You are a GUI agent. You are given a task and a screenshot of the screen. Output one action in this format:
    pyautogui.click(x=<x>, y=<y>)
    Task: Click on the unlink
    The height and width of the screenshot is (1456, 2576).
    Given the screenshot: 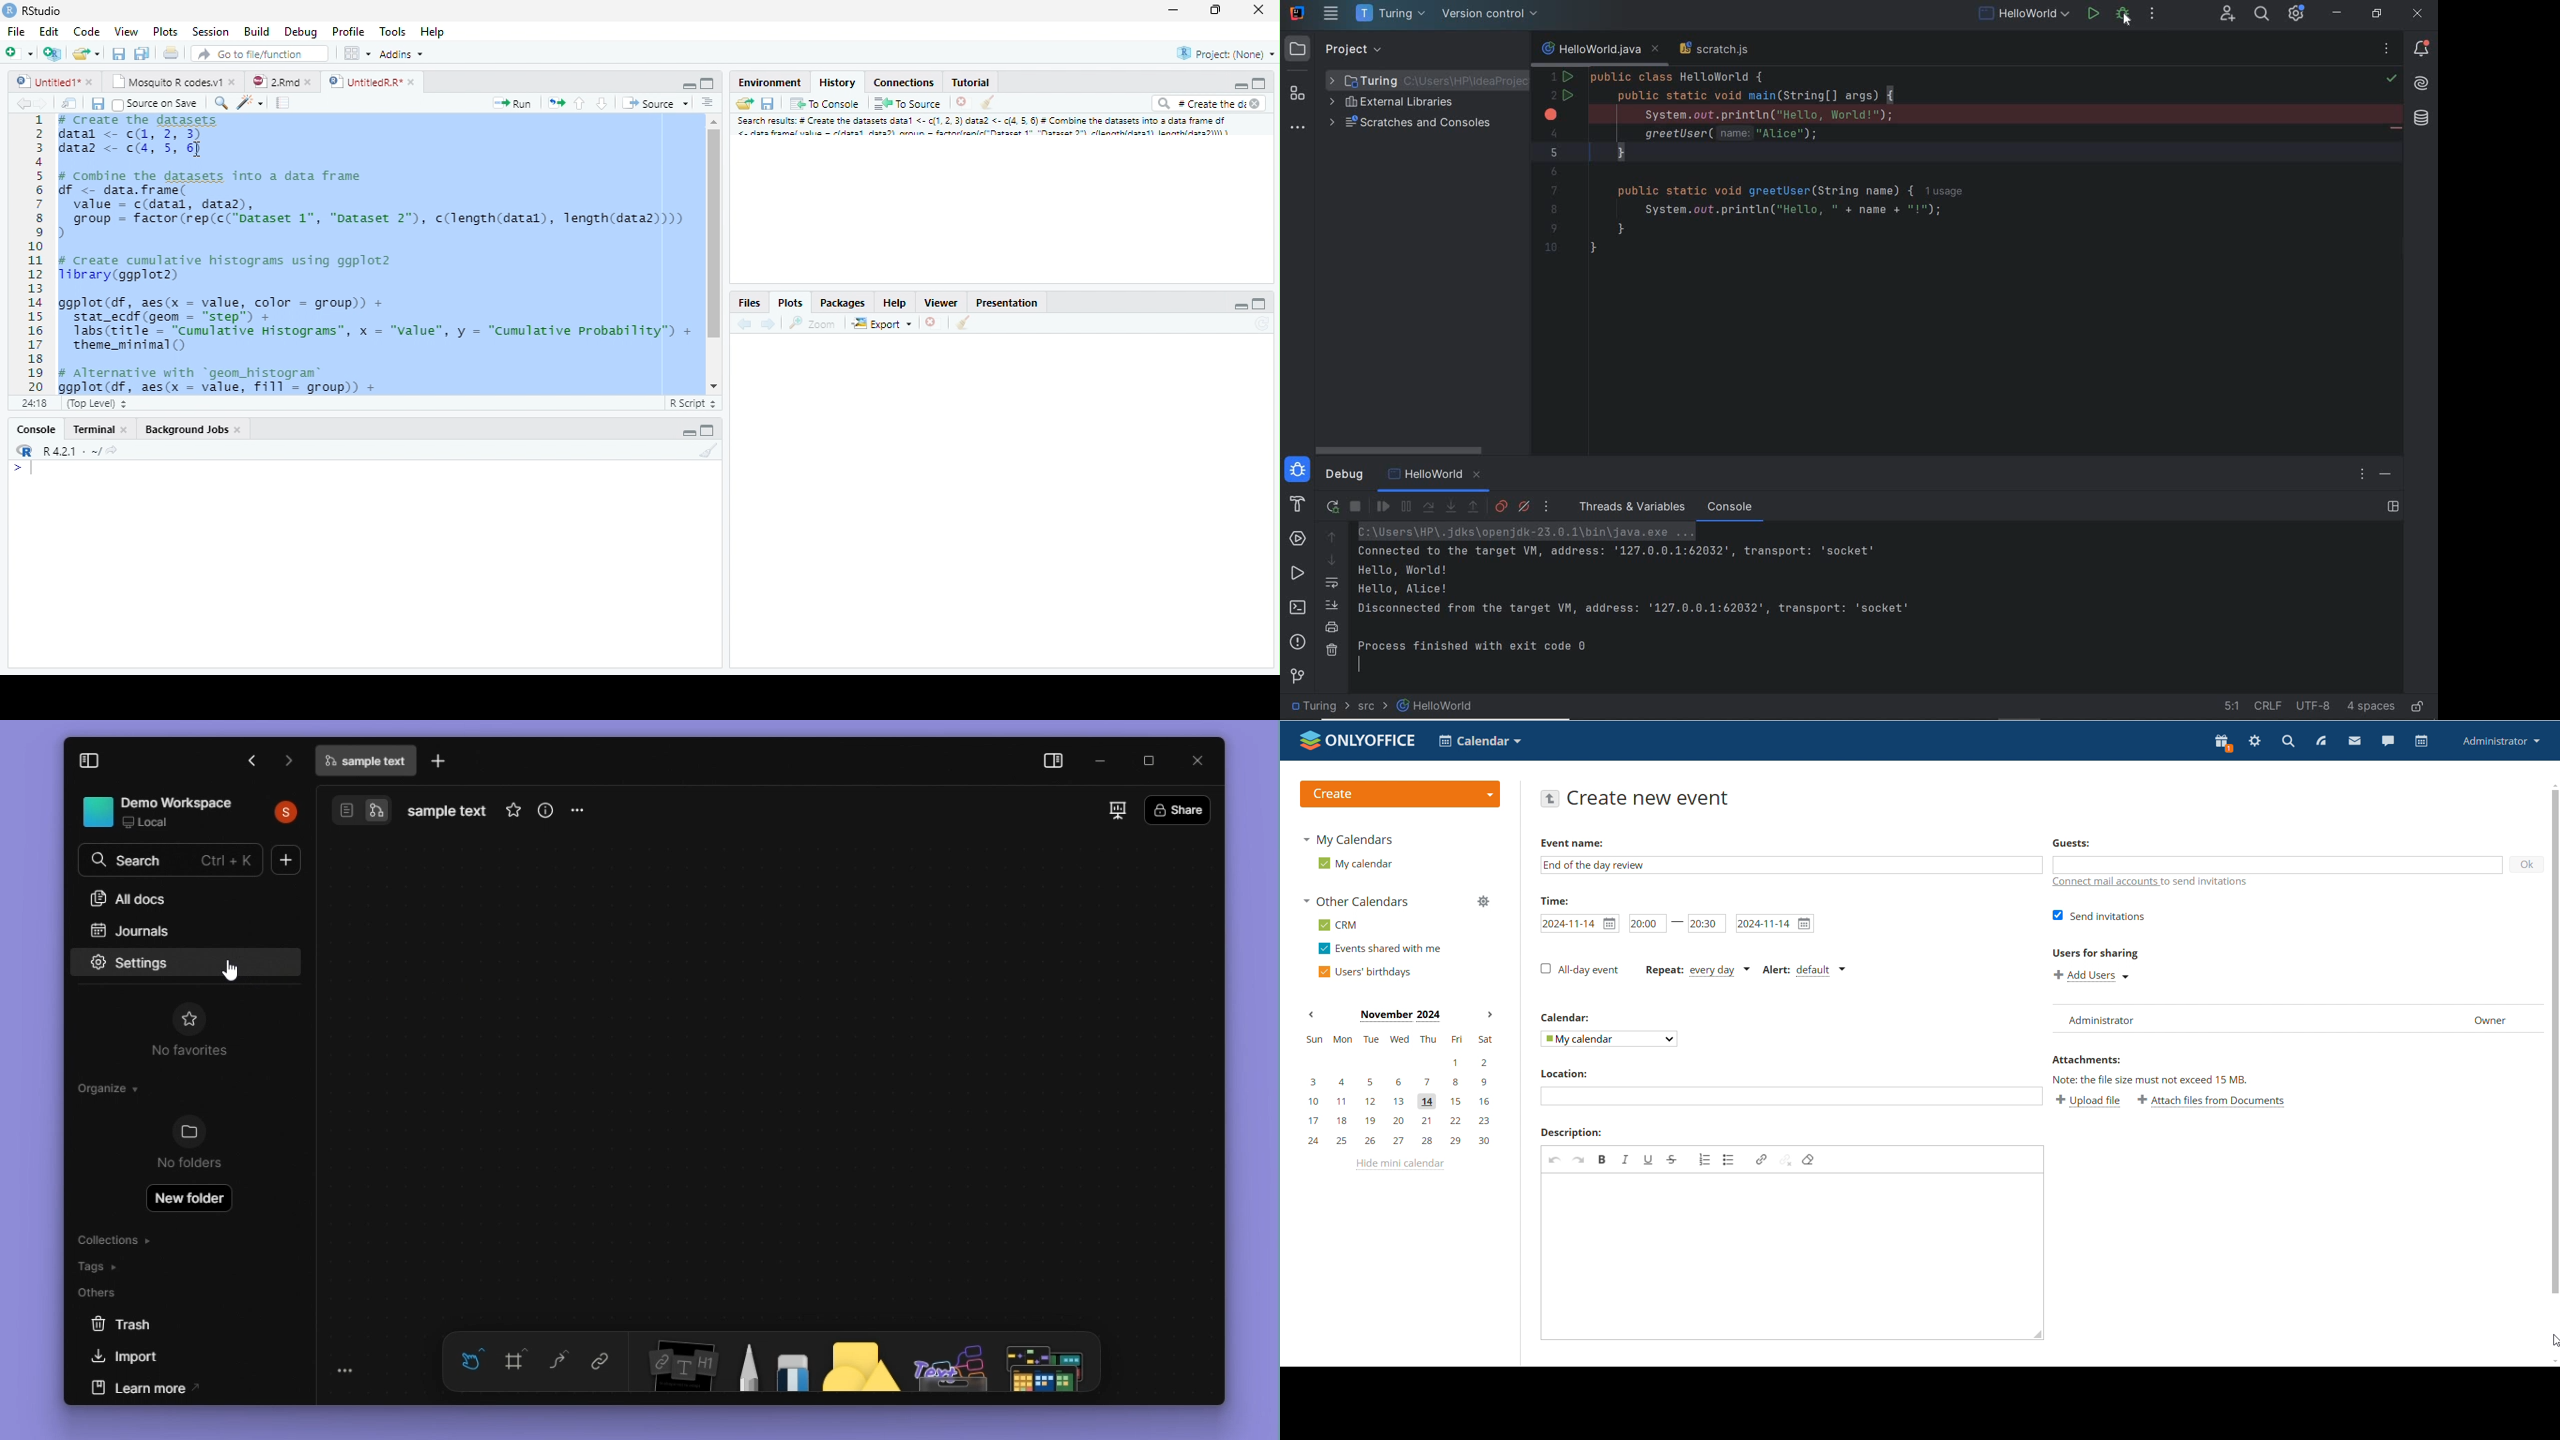 What is the action you would take?
    pyautogui.click(x=1785, y=1159)
    